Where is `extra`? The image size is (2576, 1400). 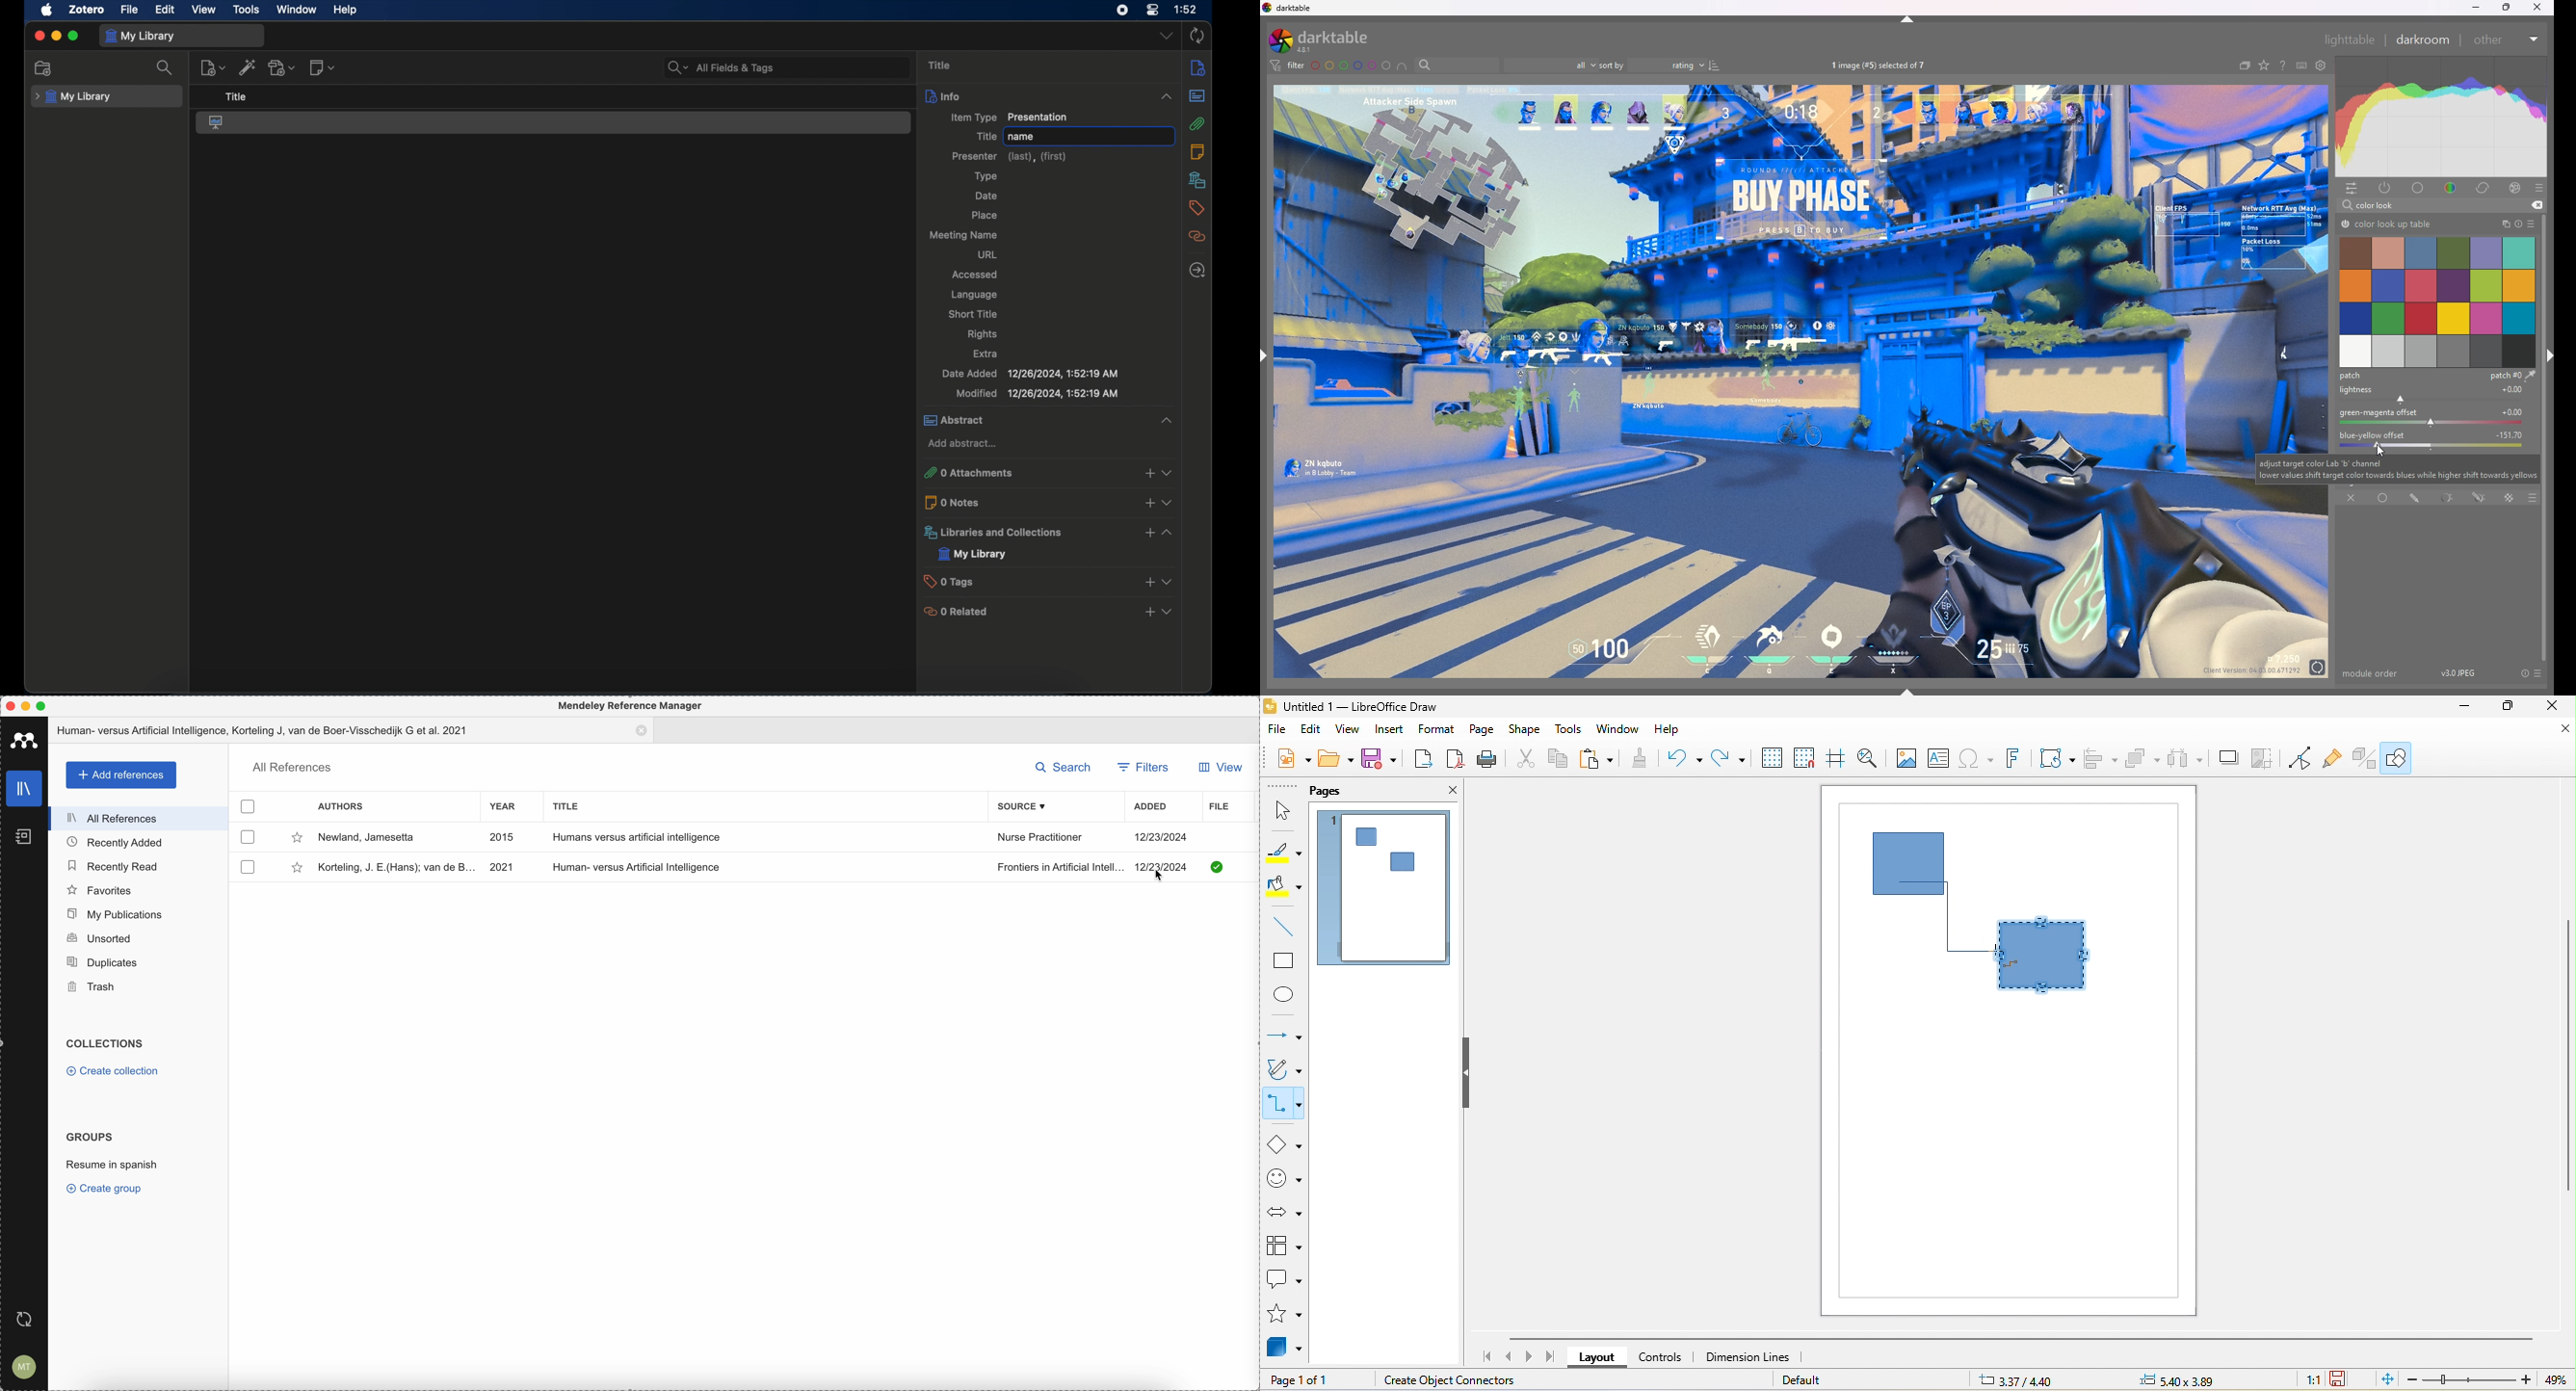 extra is located at coordinates (987, 354).